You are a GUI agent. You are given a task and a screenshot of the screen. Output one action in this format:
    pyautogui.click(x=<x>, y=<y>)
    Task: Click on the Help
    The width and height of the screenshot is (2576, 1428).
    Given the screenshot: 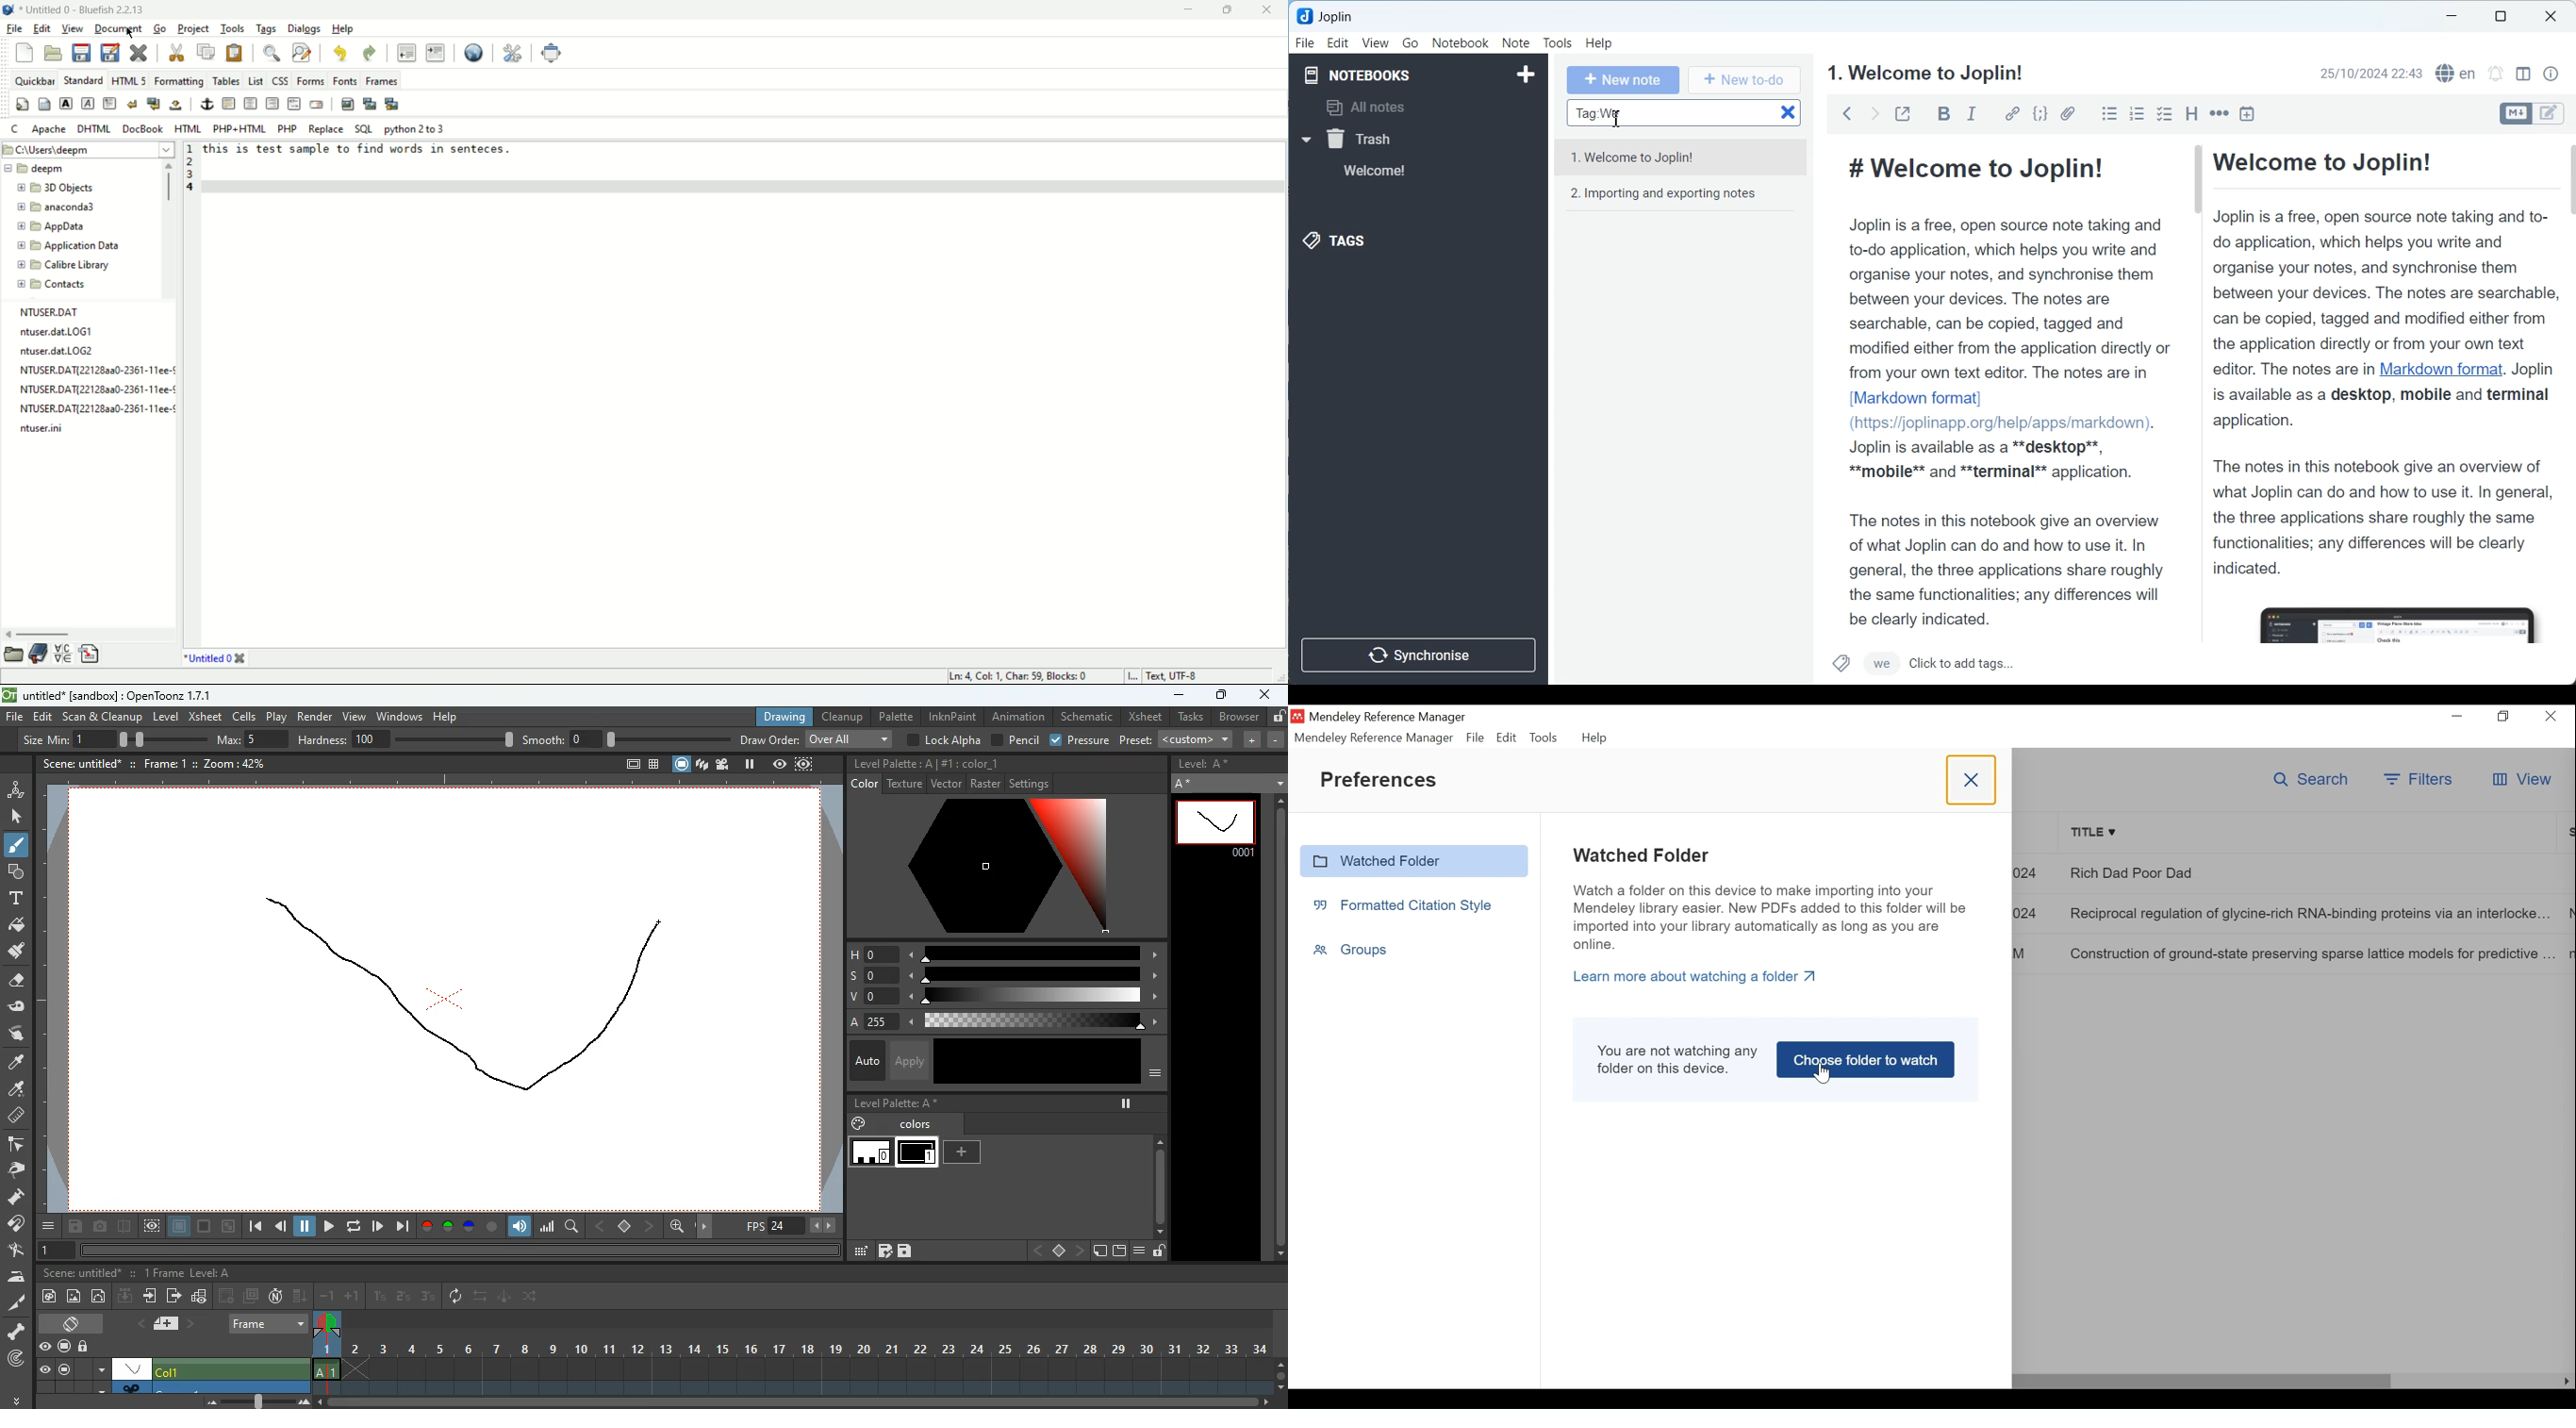 What is the action you would take?
    pyautogui.click(x=1595, y=738)
    